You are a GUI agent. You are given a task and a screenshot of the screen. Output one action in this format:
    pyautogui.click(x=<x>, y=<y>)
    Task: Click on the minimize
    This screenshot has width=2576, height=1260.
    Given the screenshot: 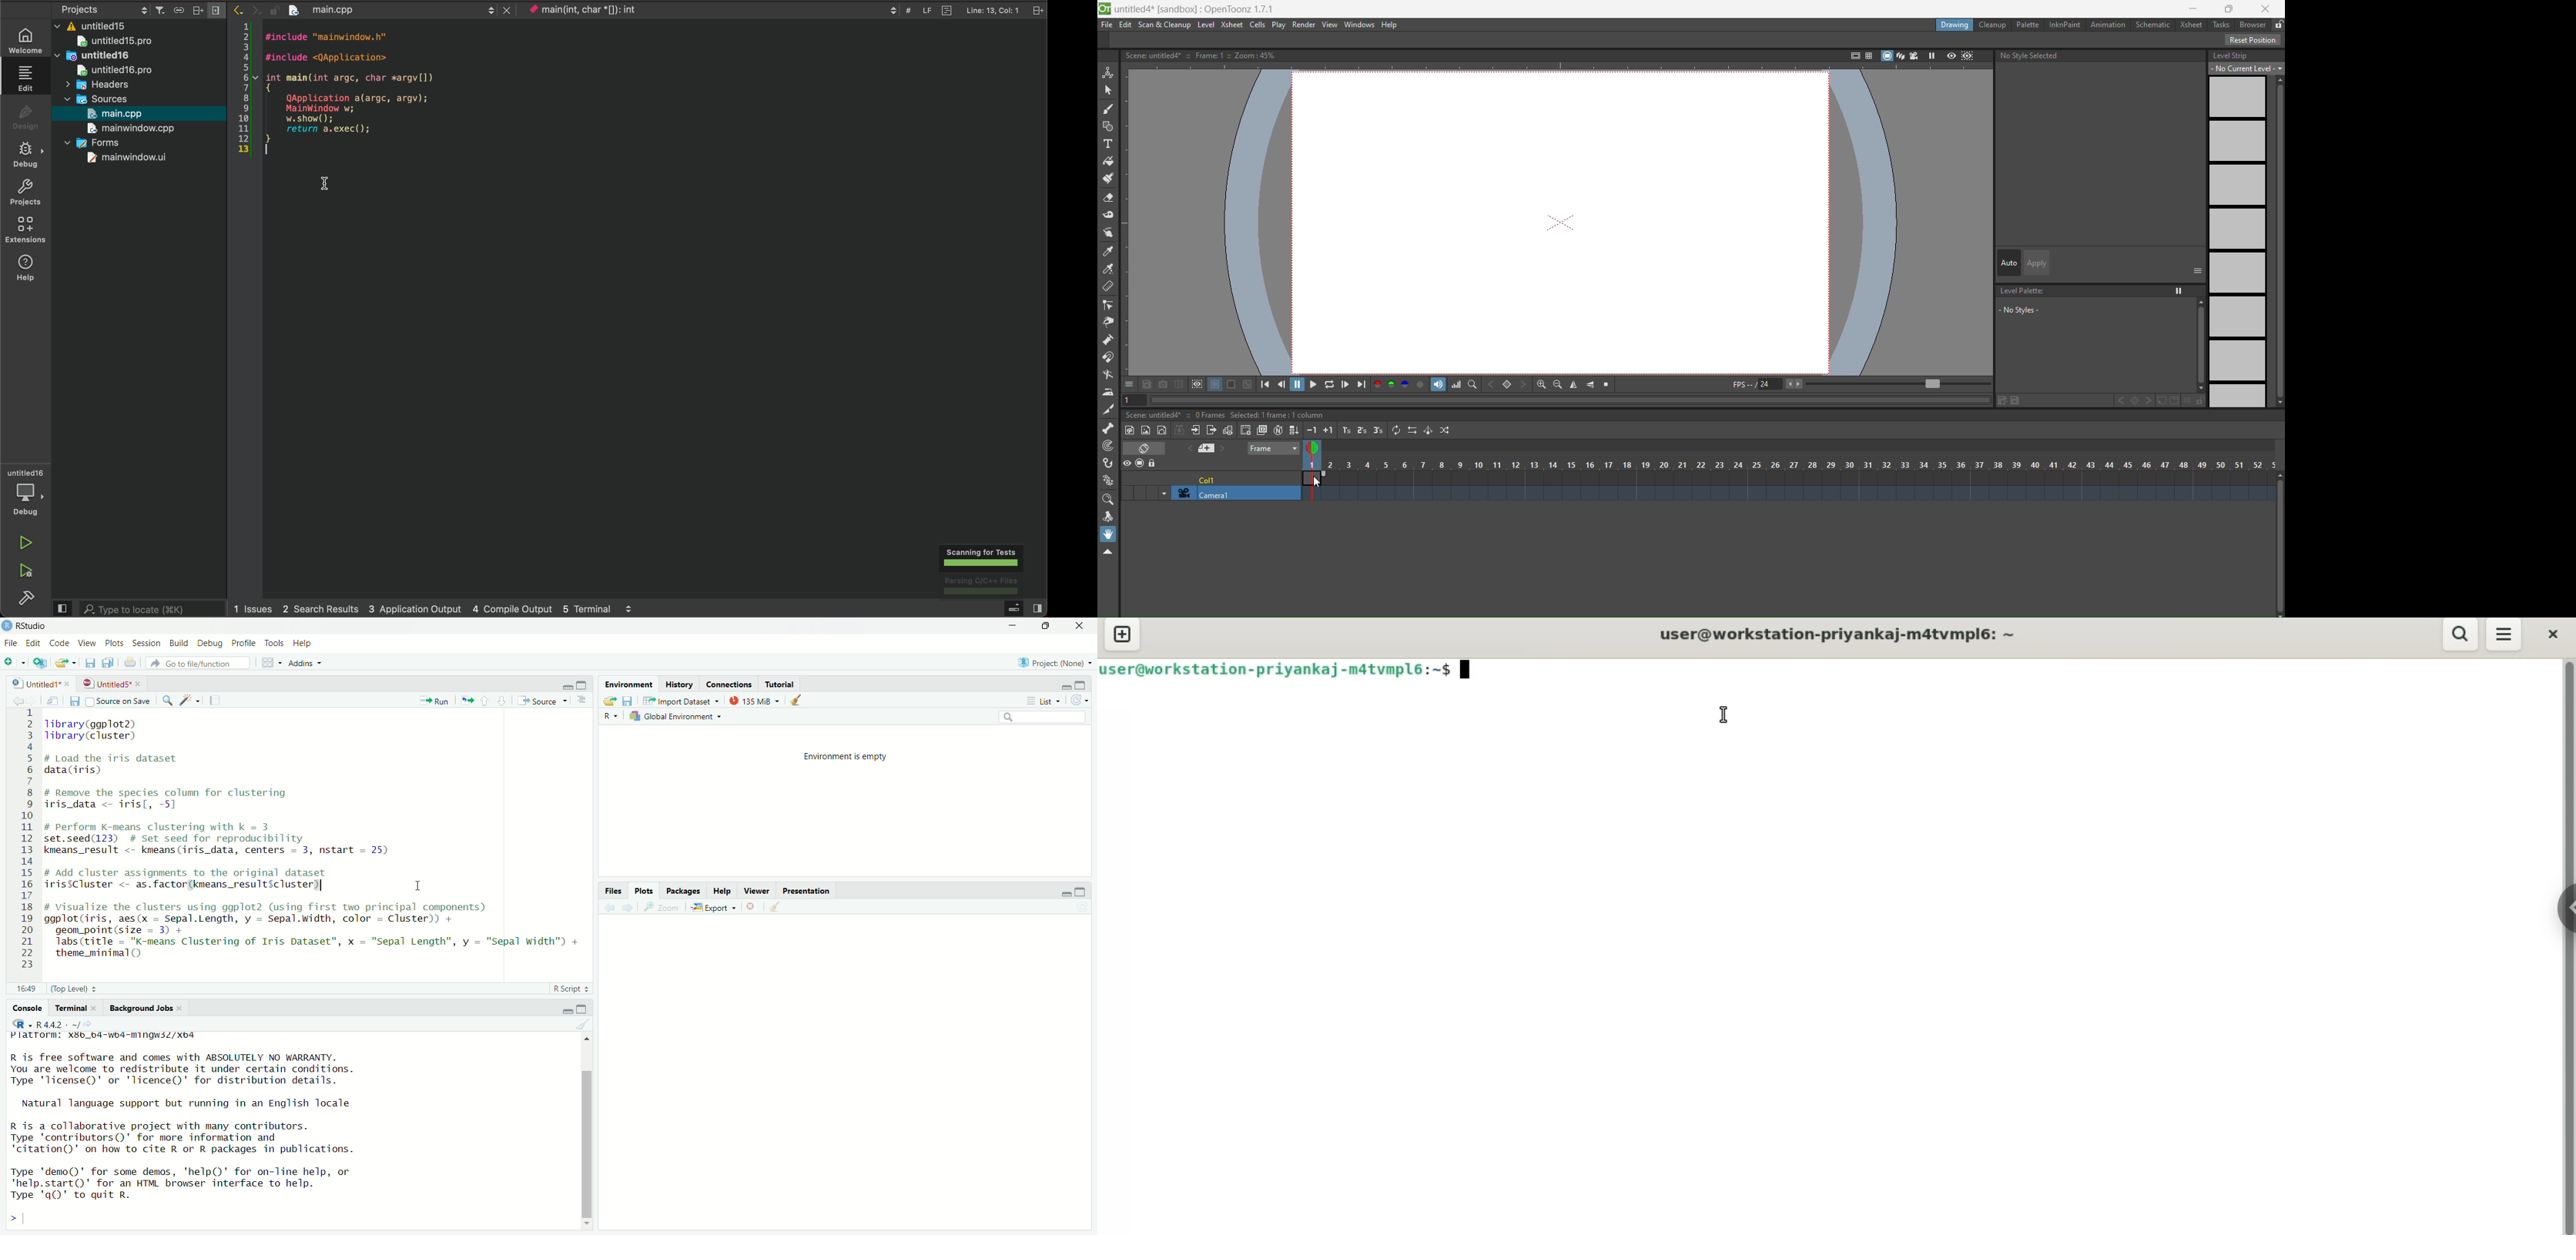 What is the action you would take?
    pyautogui.click(x=1063, y=686)
    